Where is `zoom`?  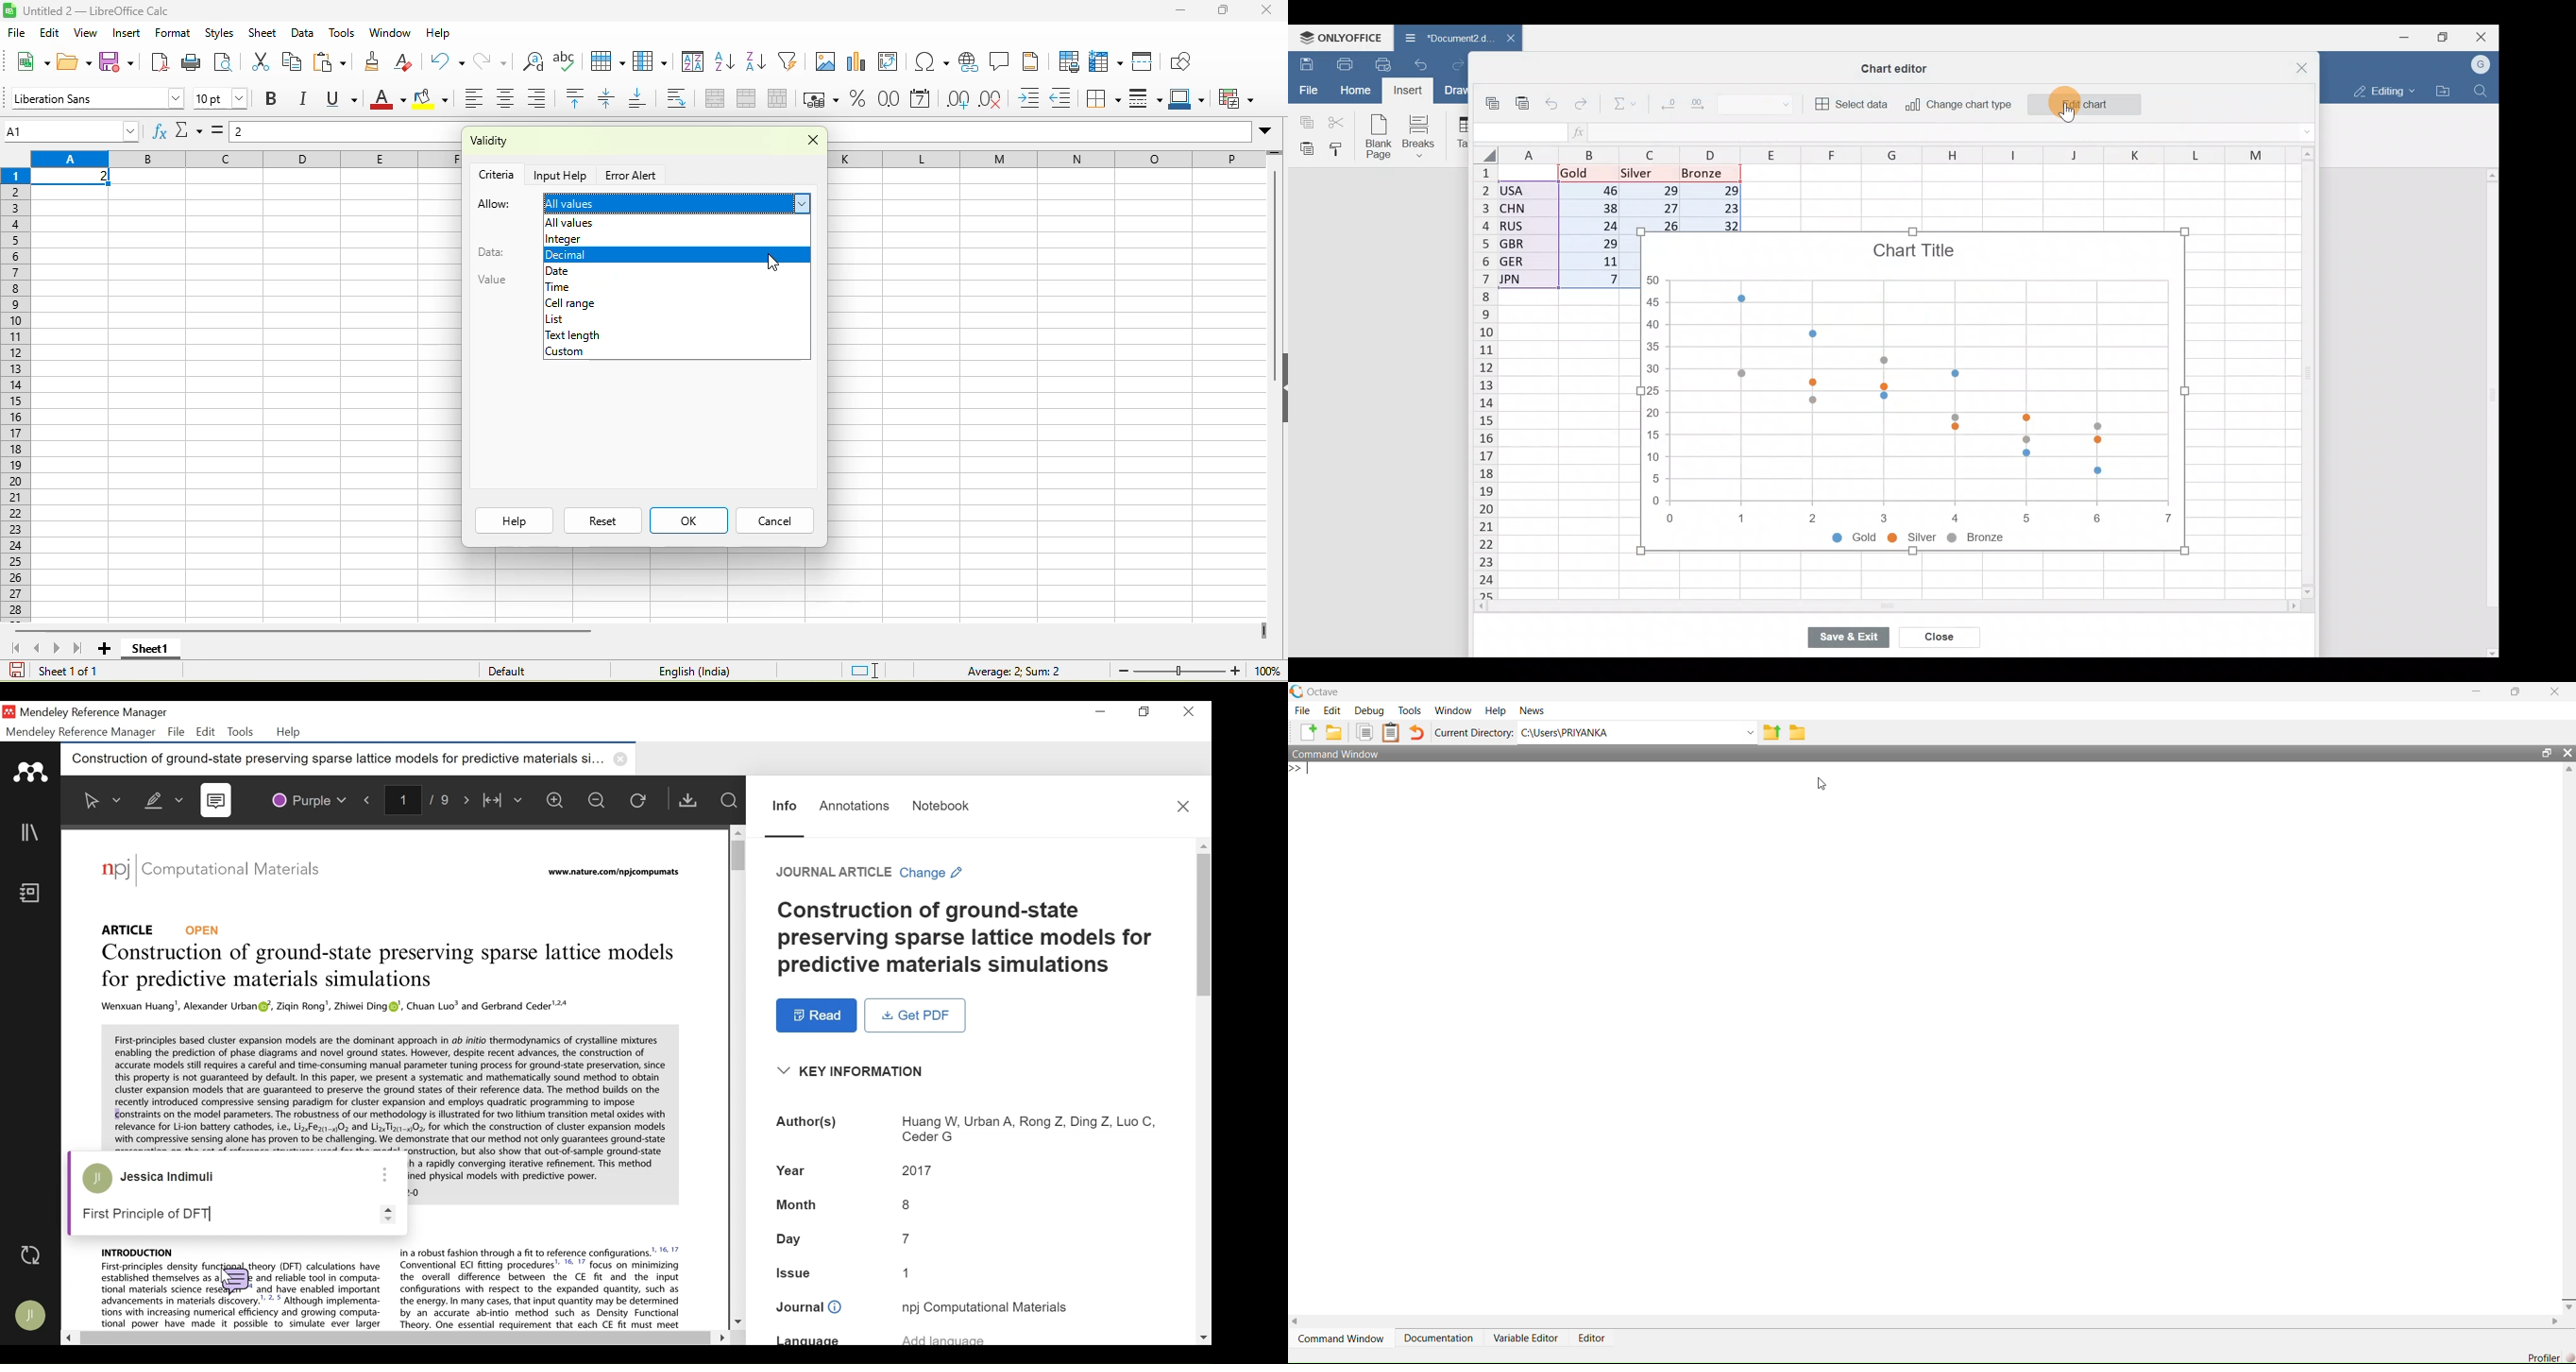
zoom is located at coordinates (1179, 670).